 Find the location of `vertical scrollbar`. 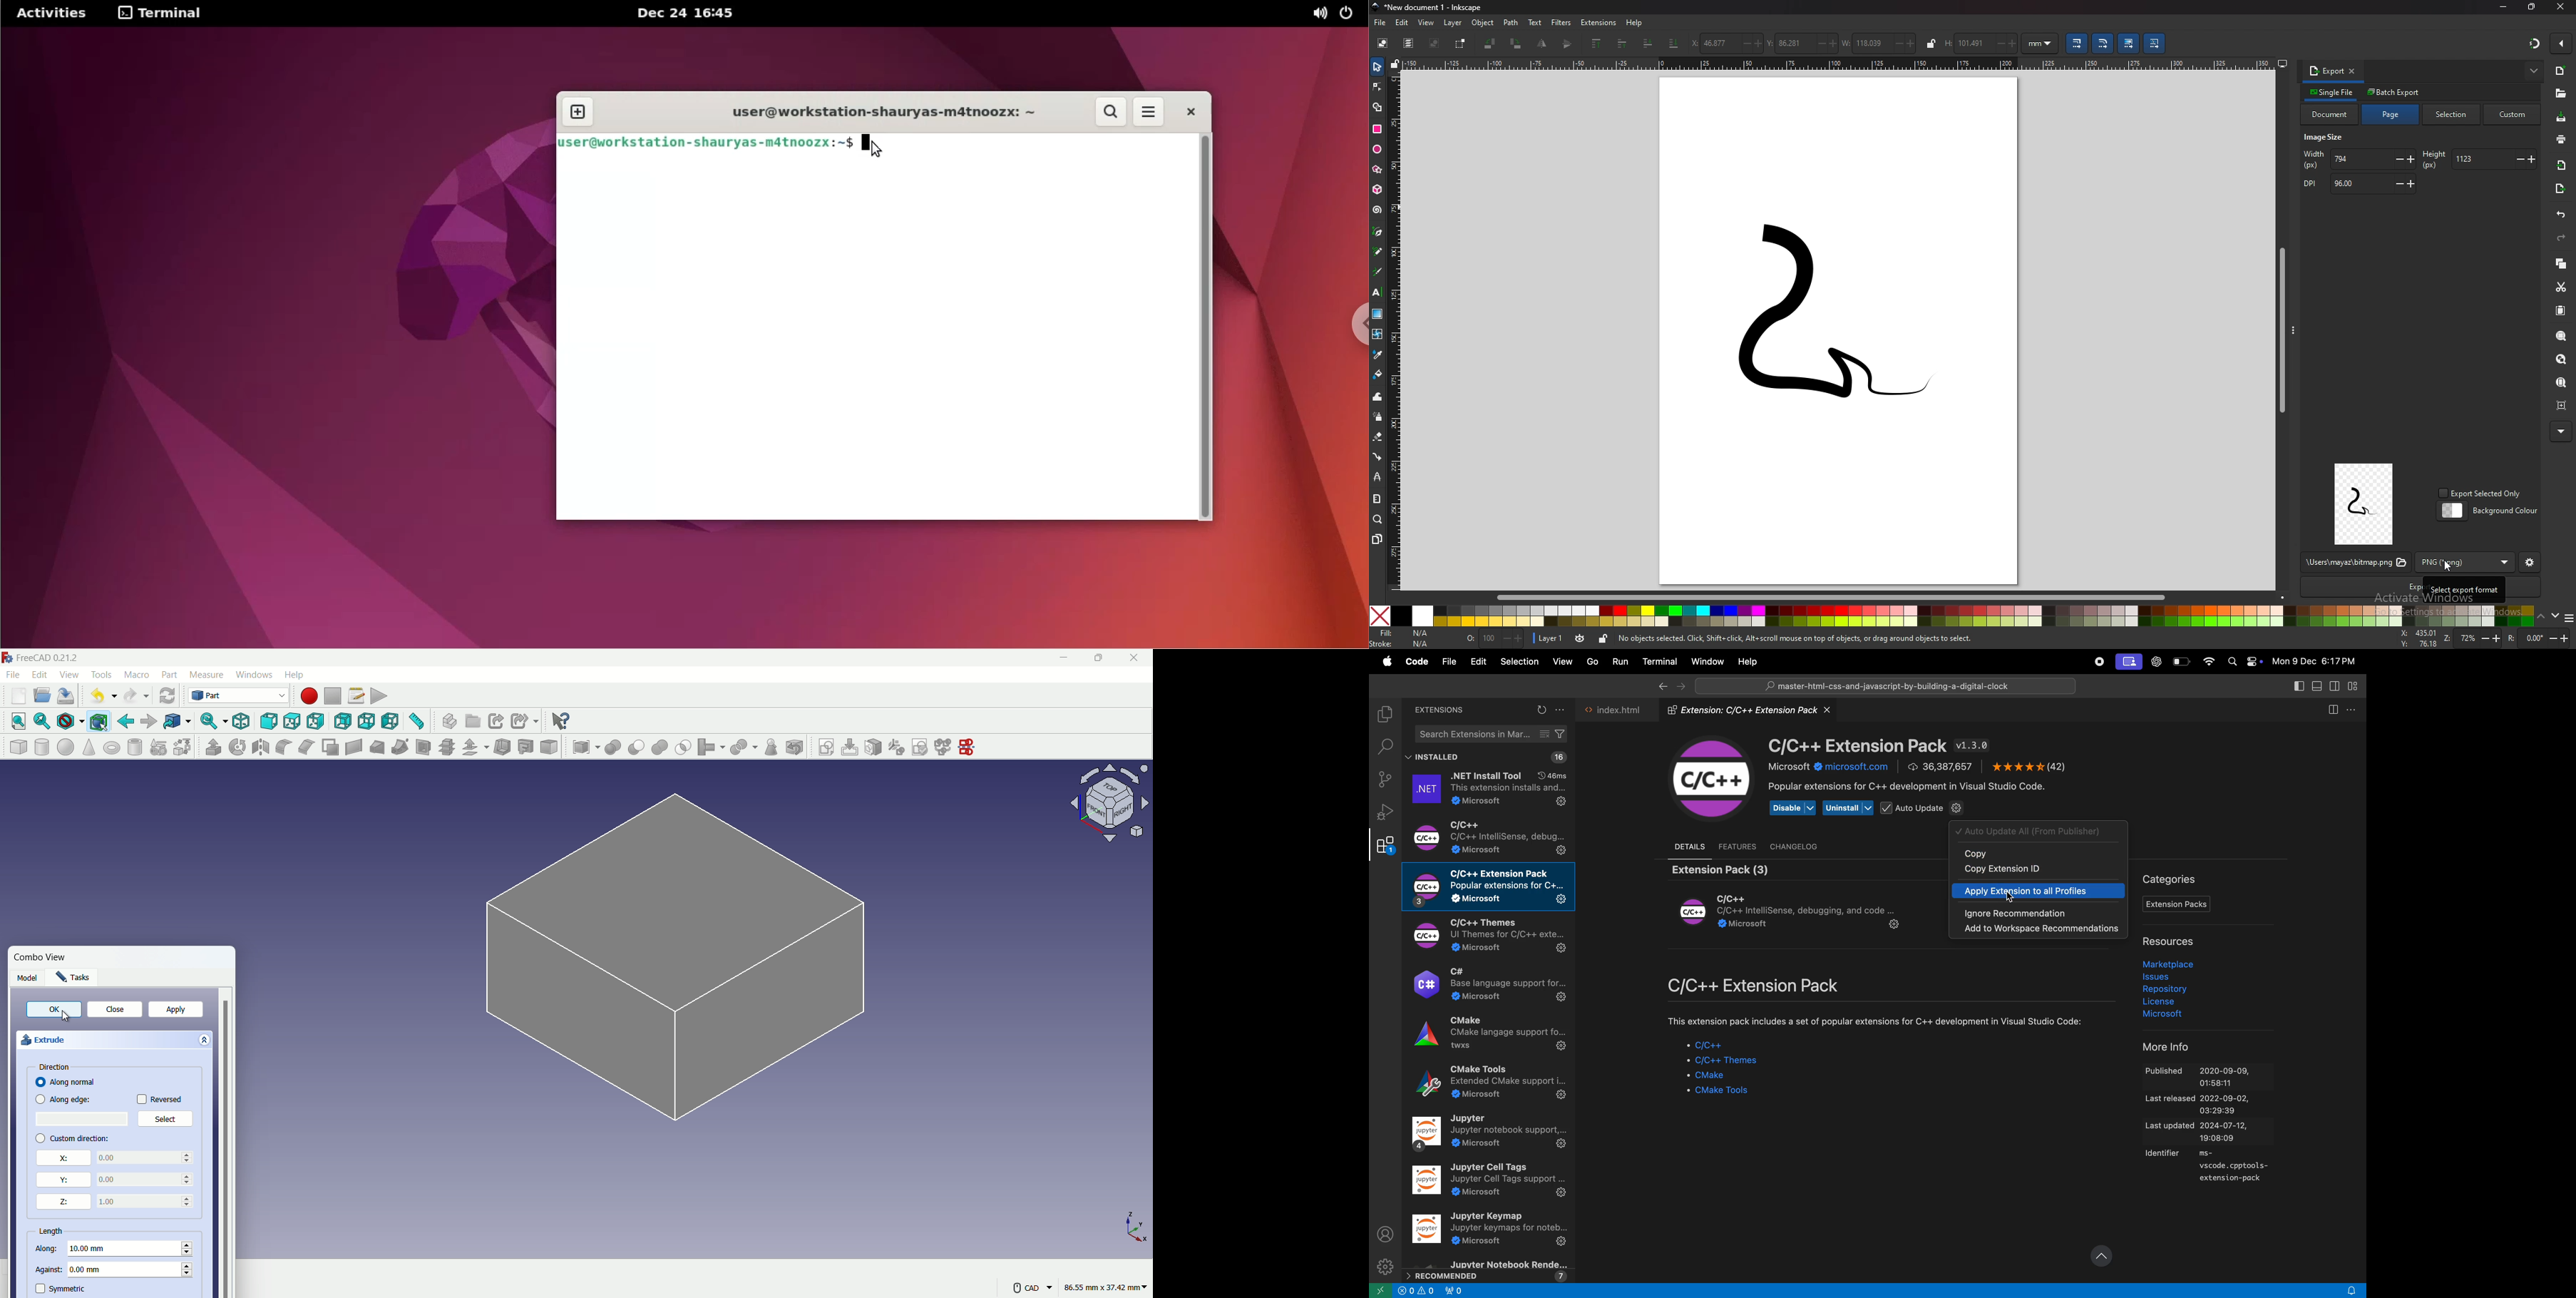

vertical scrollbar is located at coordinates (228, 1143).